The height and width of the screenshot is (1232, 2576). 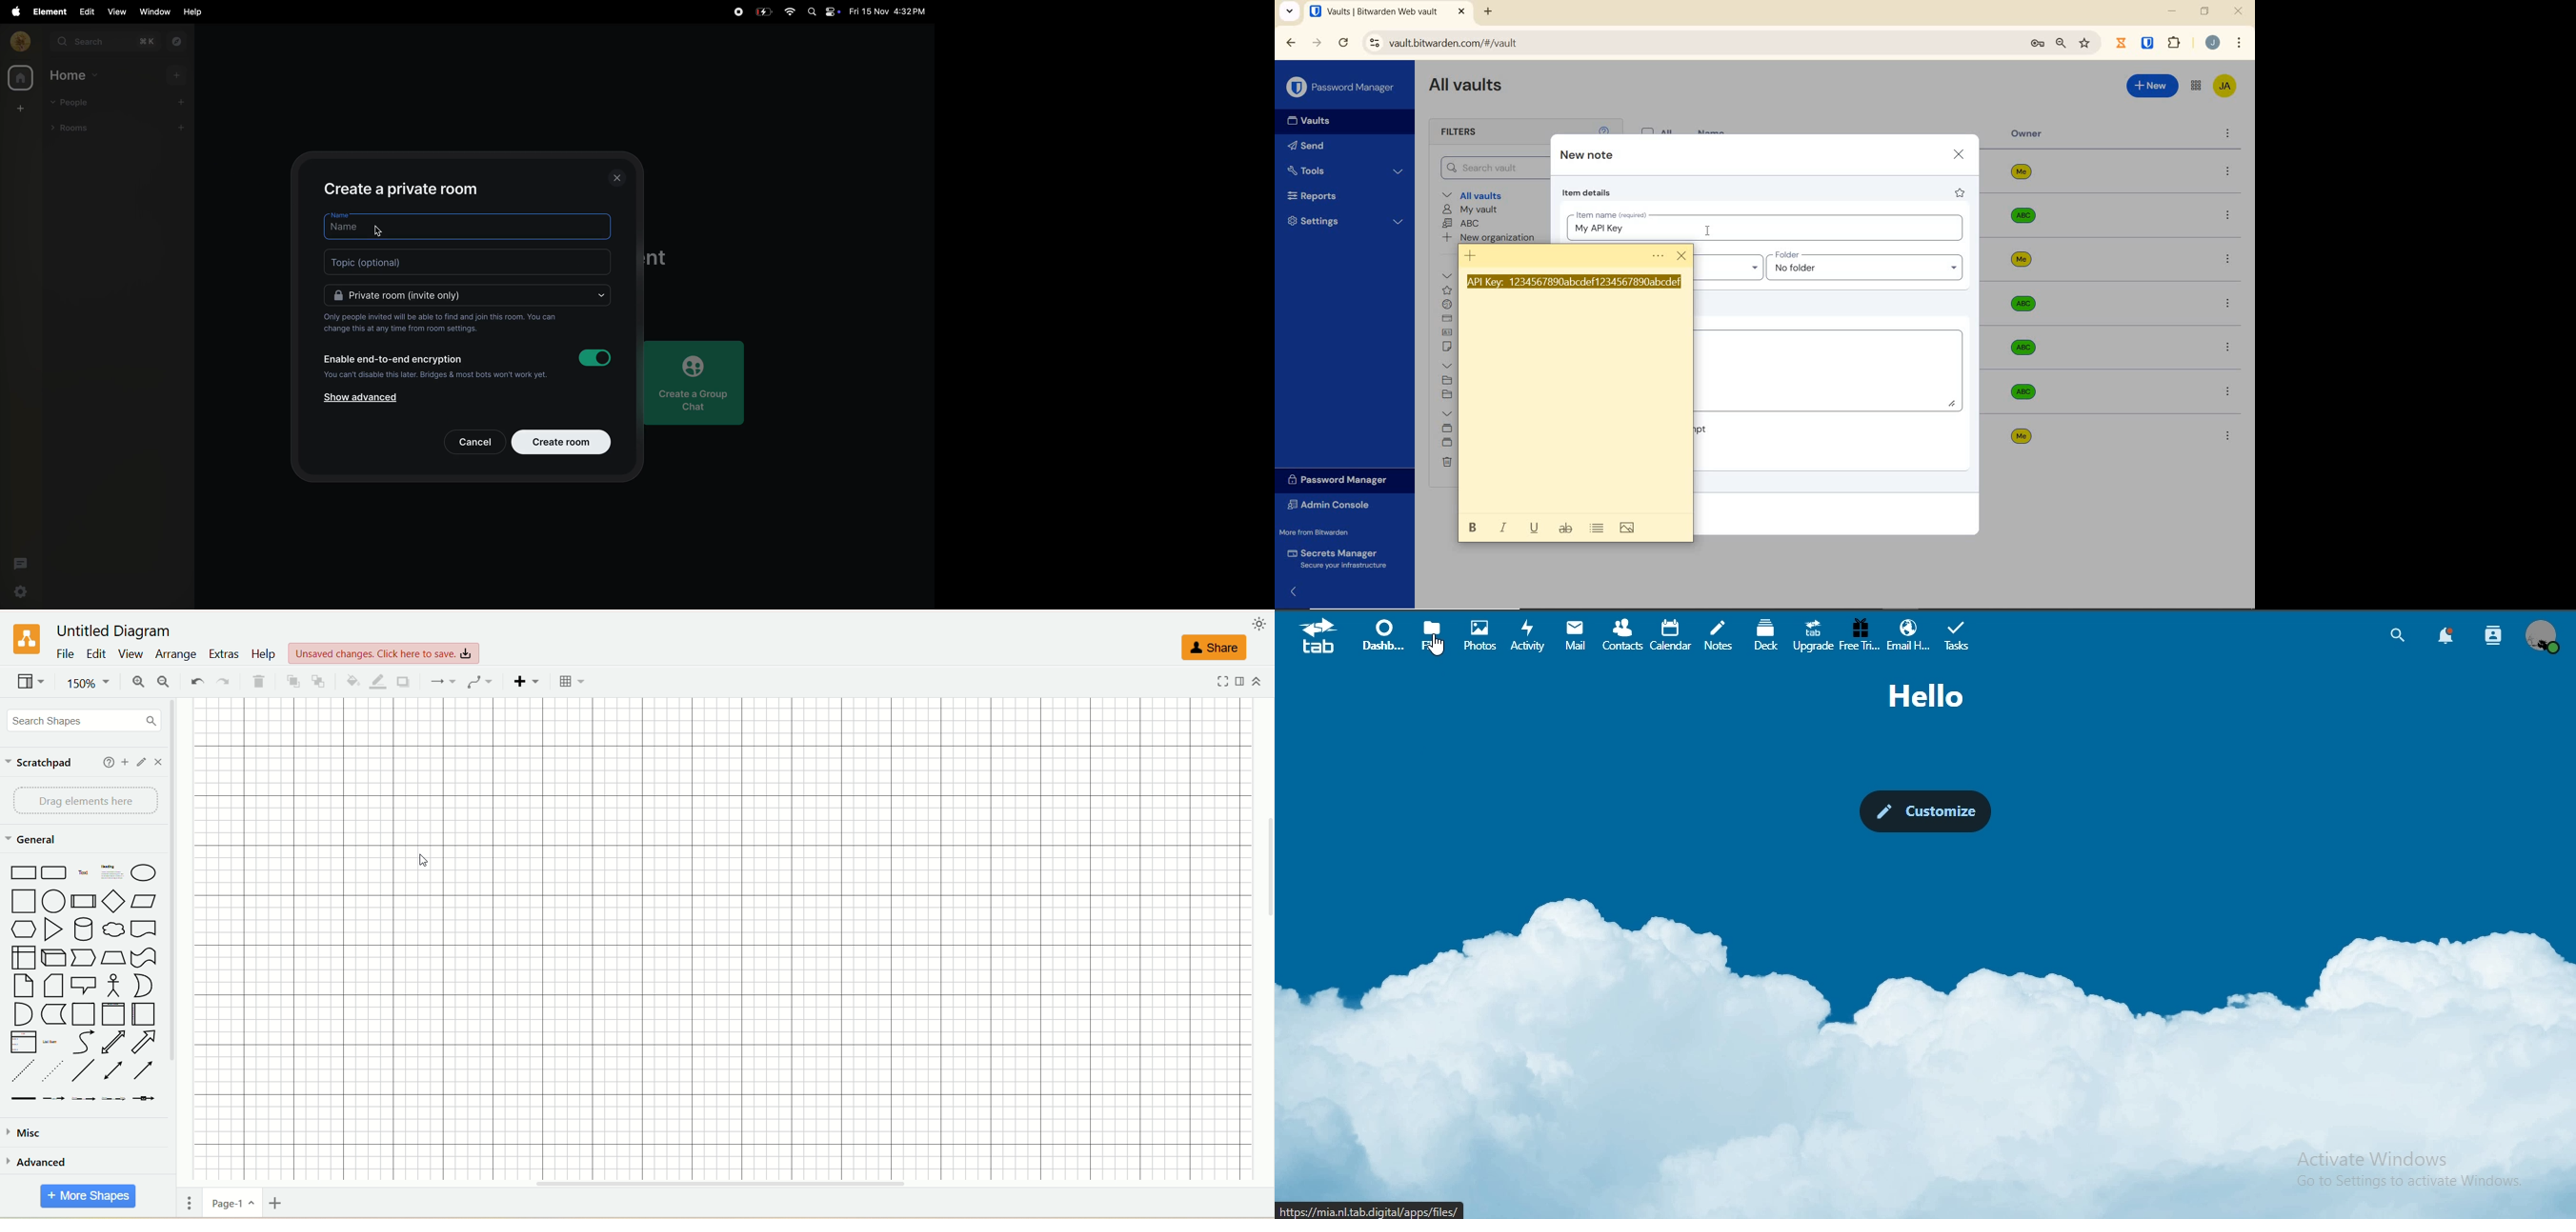 I want to click on zoom, so click(x=2060, y=44).